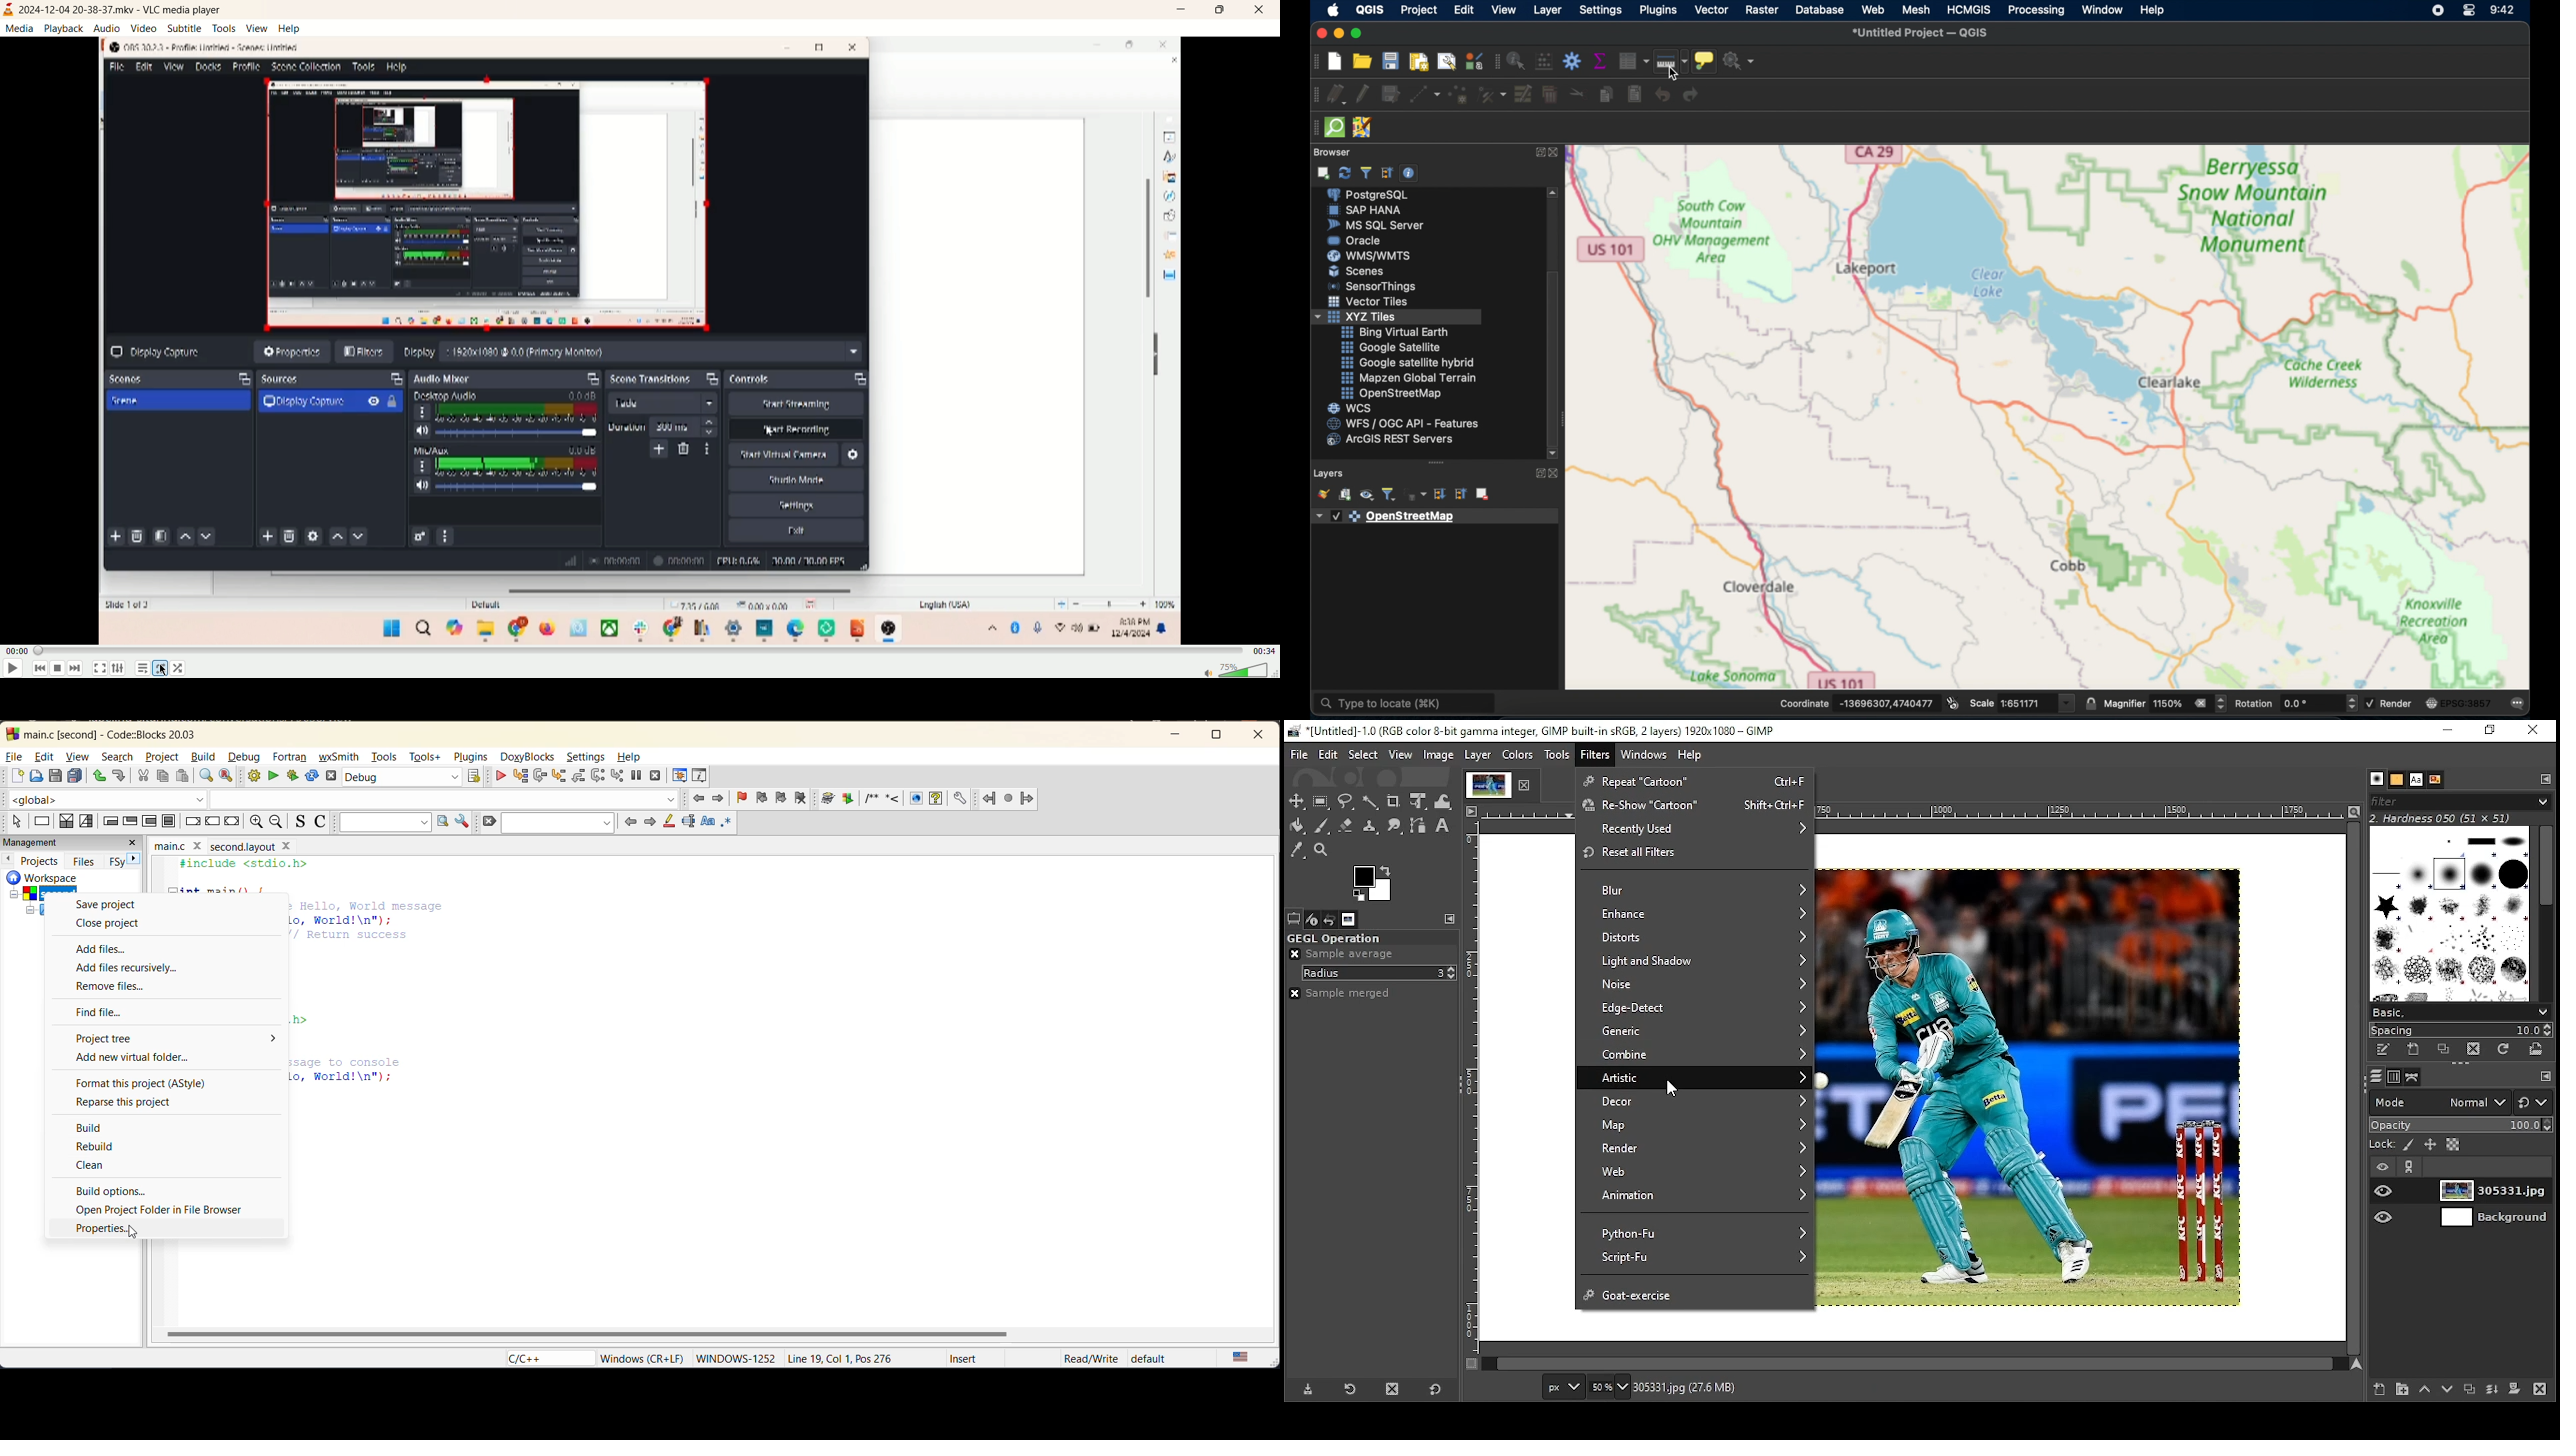 Image resolution: width=2576 pixels, height=1456 pixels. I want to click on instruction, so click(44, 822).